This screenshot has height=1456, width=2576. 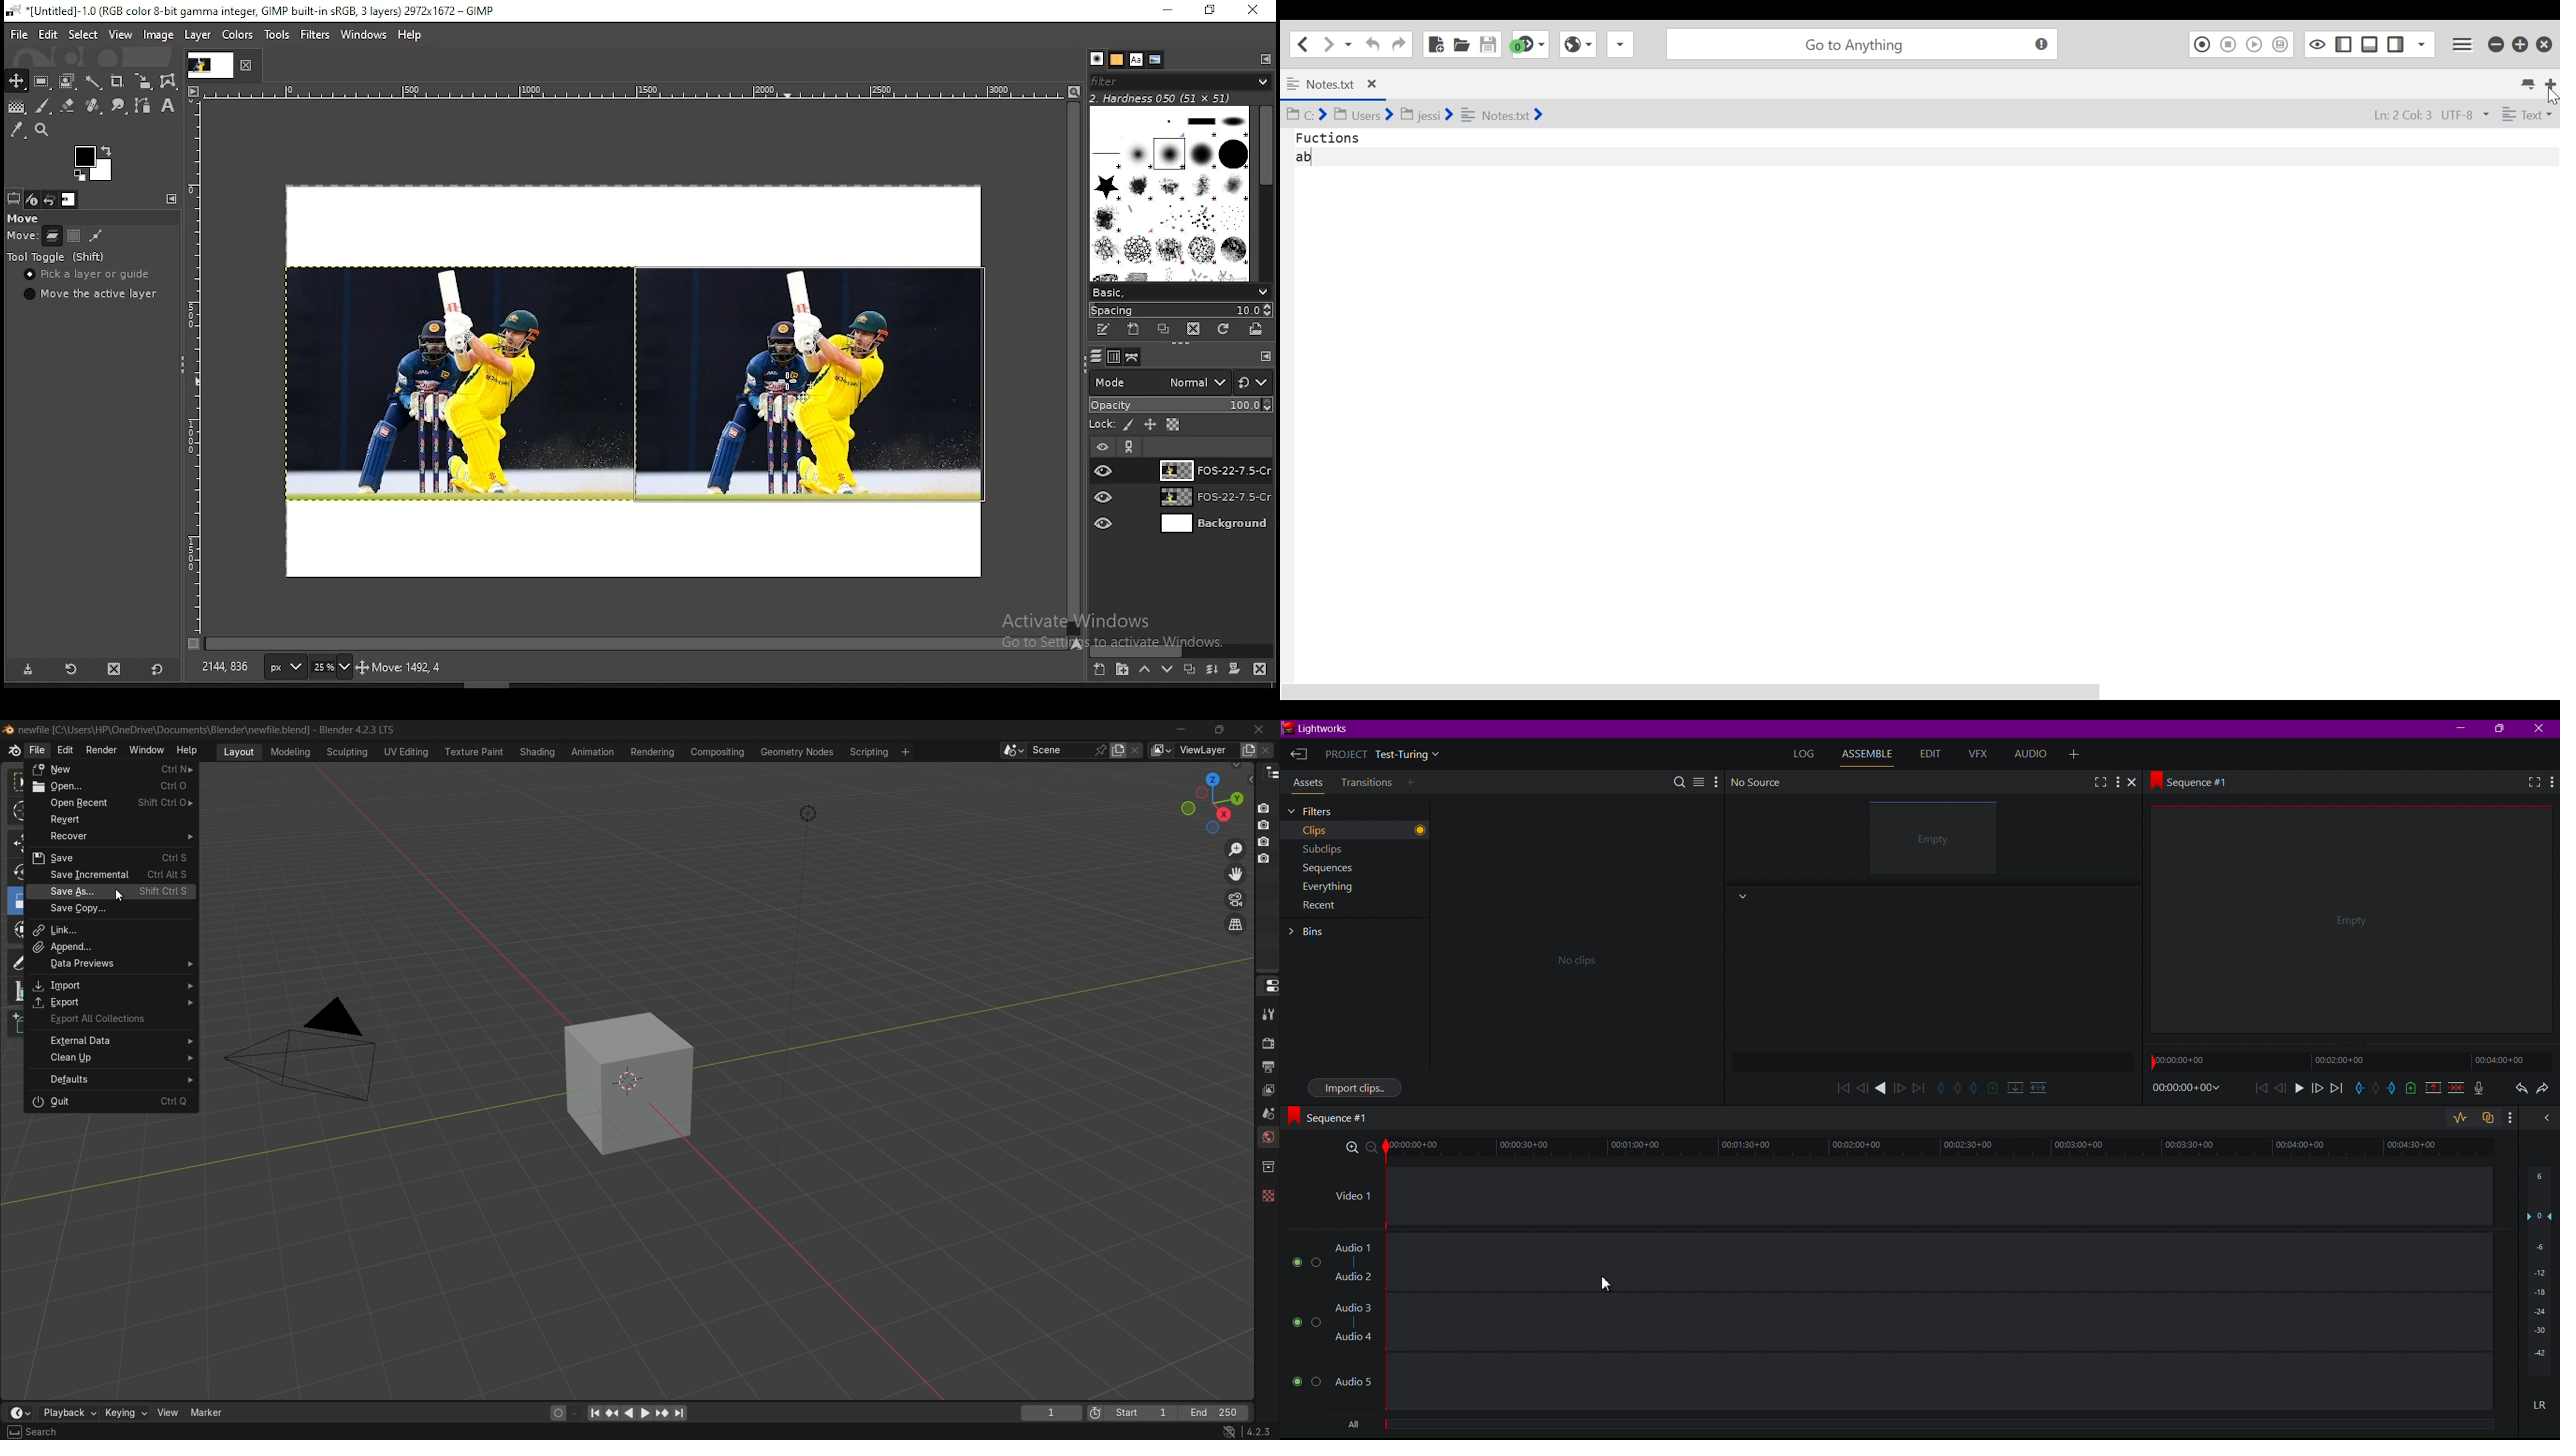 What do you see at coordinates (2409, 1091) in the screenshot?
I see `new` at bounding box center [2409, 1091].